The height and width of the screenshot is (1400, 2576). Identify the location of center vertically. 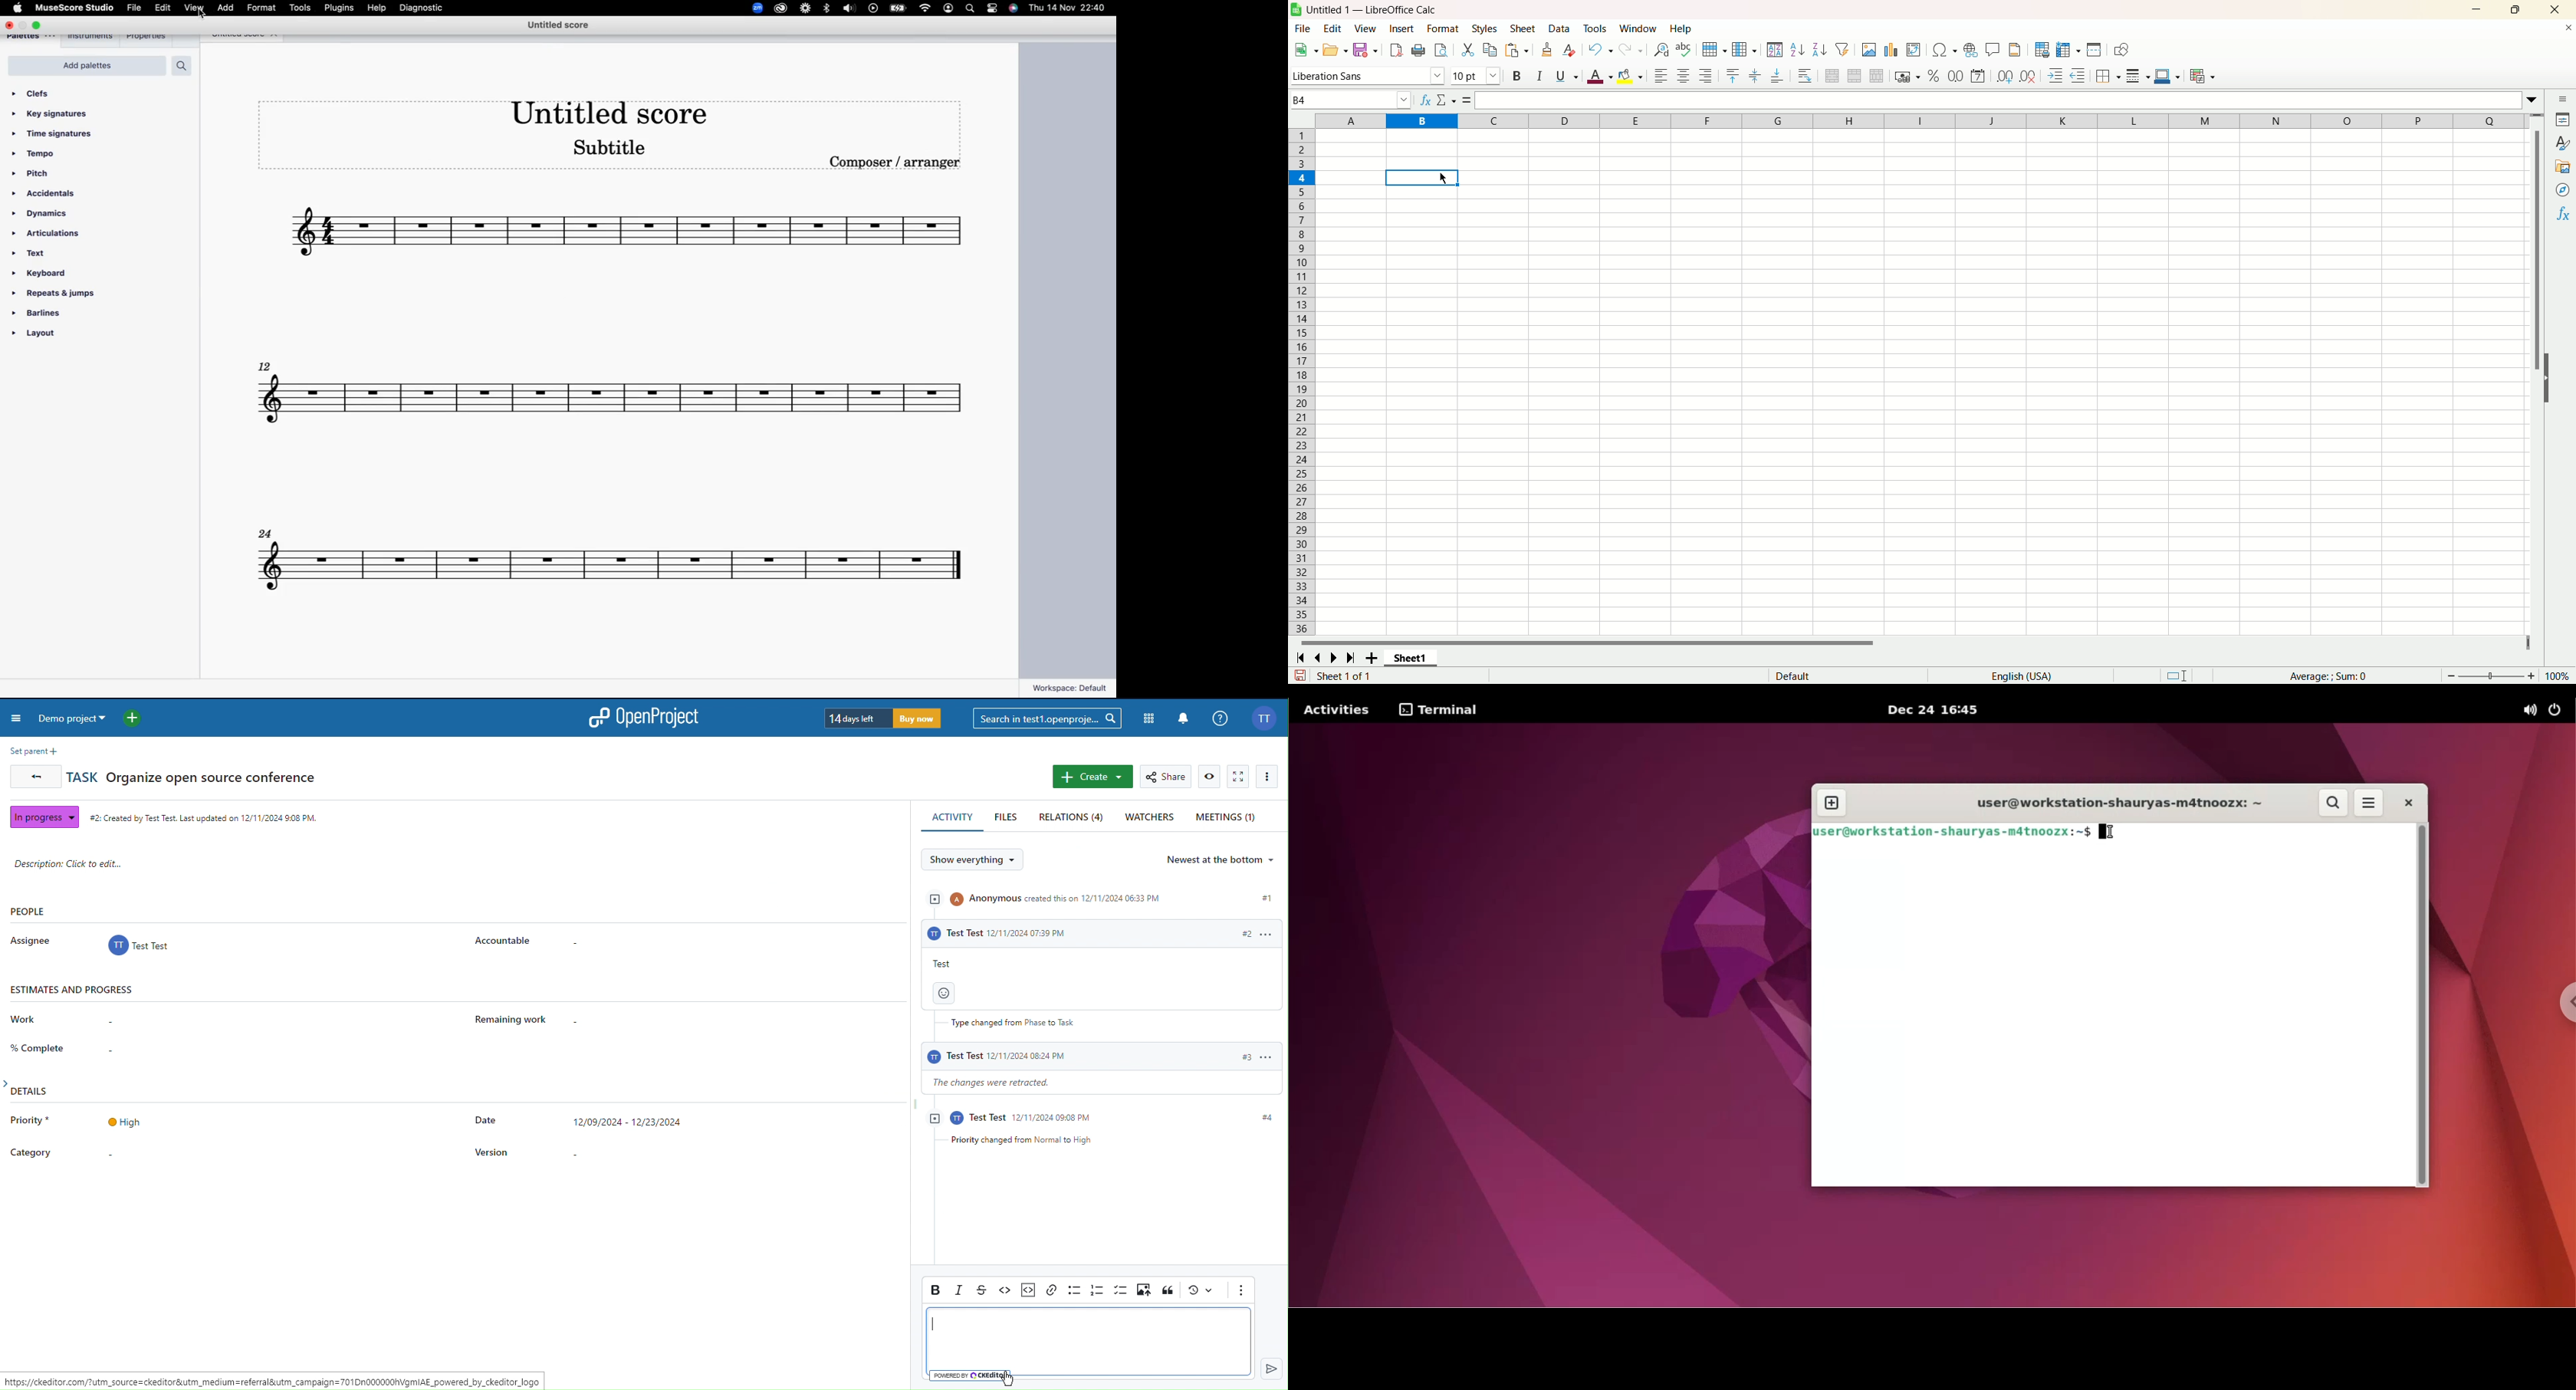
(1757, 74).